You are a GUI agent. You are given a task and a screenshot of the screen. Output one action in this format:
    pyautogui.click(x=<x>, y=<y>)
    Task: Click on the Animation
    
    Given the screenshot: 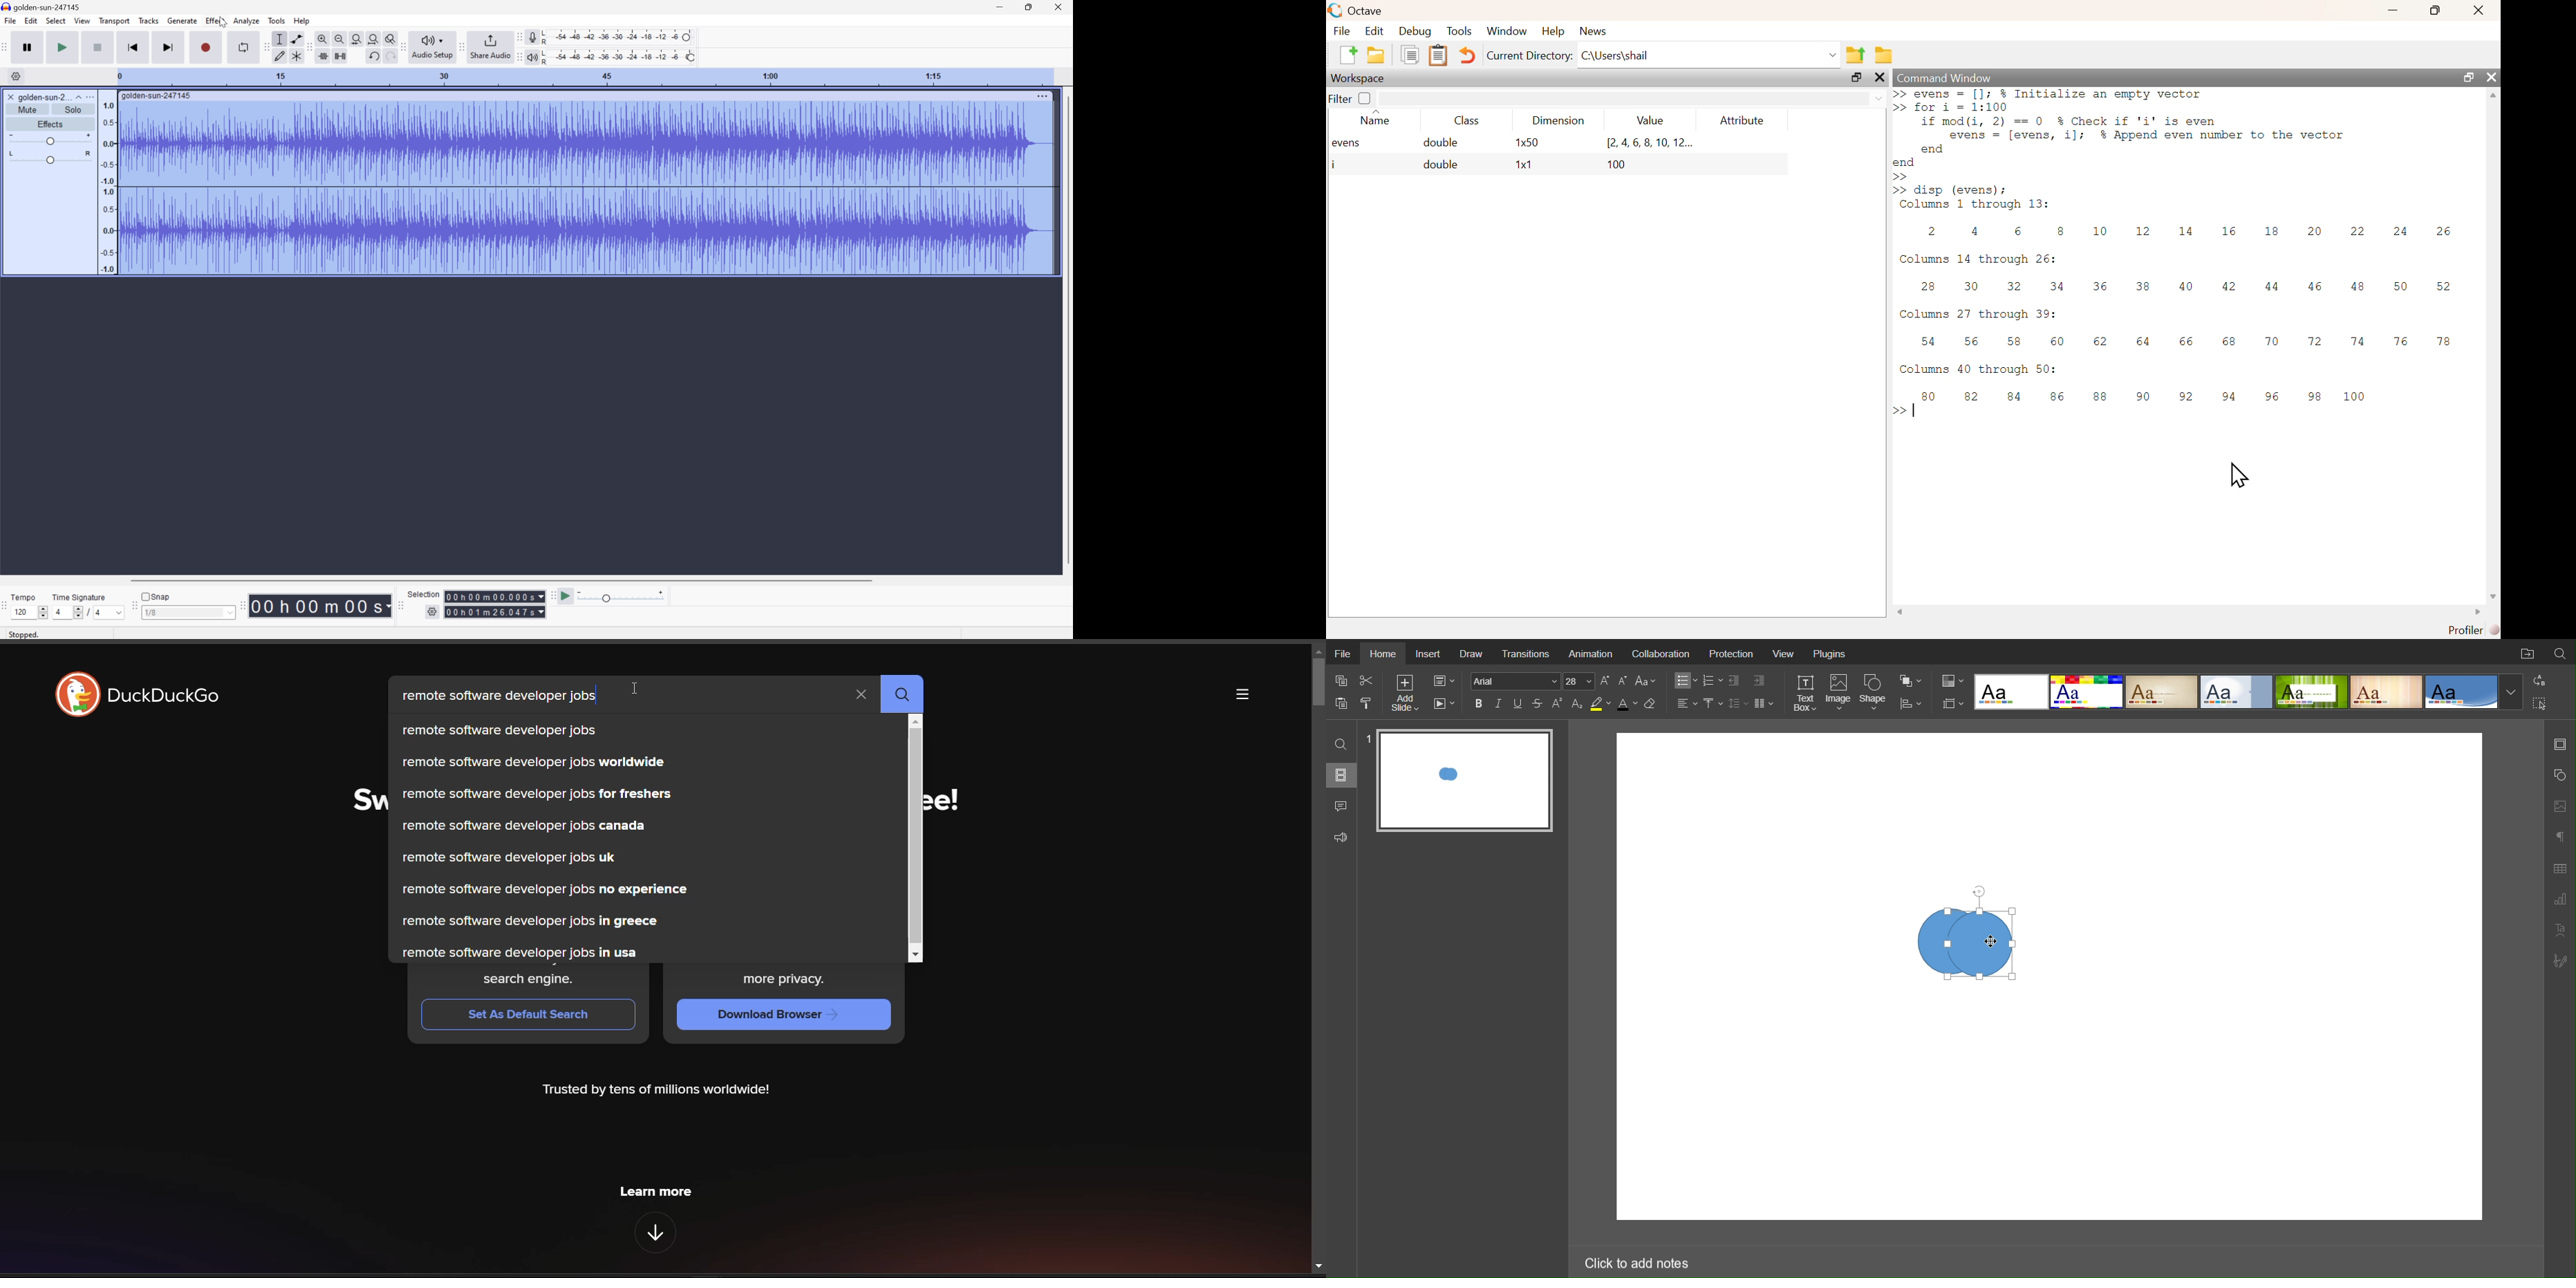 What is the action you would take?
    pyautogui.click(x=1593, y=655)
    